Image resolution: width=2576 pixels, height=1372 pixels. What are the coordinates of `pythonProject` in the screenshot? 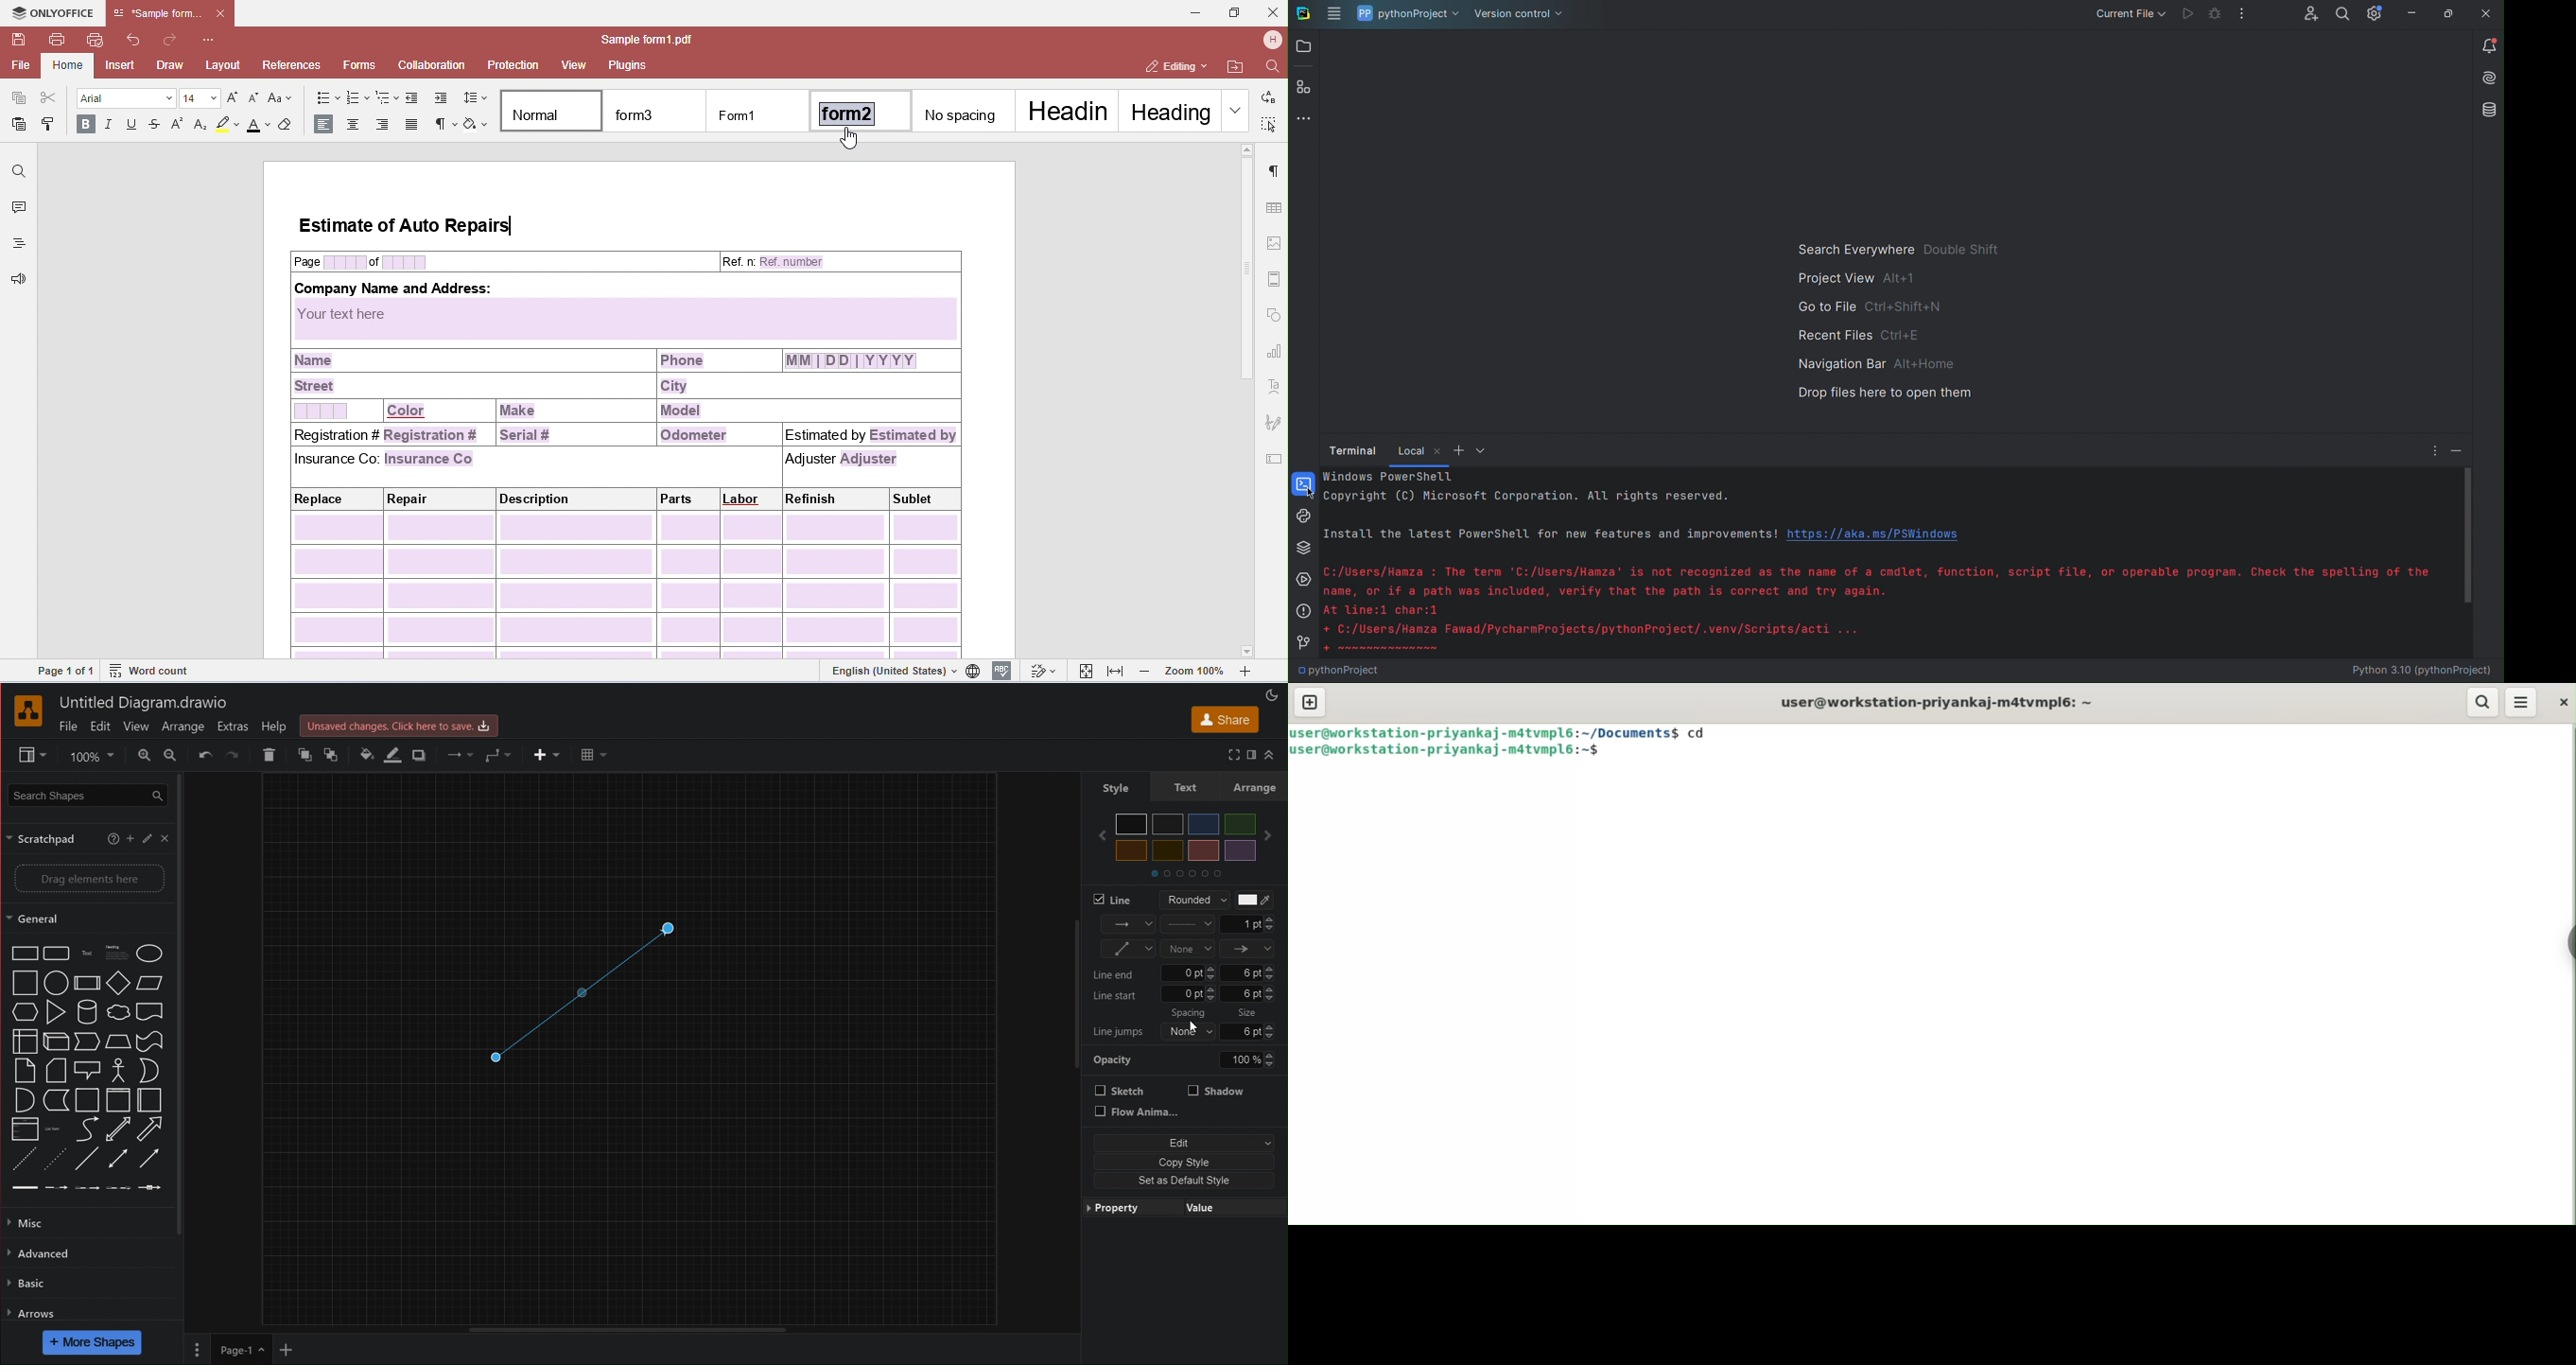 It's located at (1340, 672).